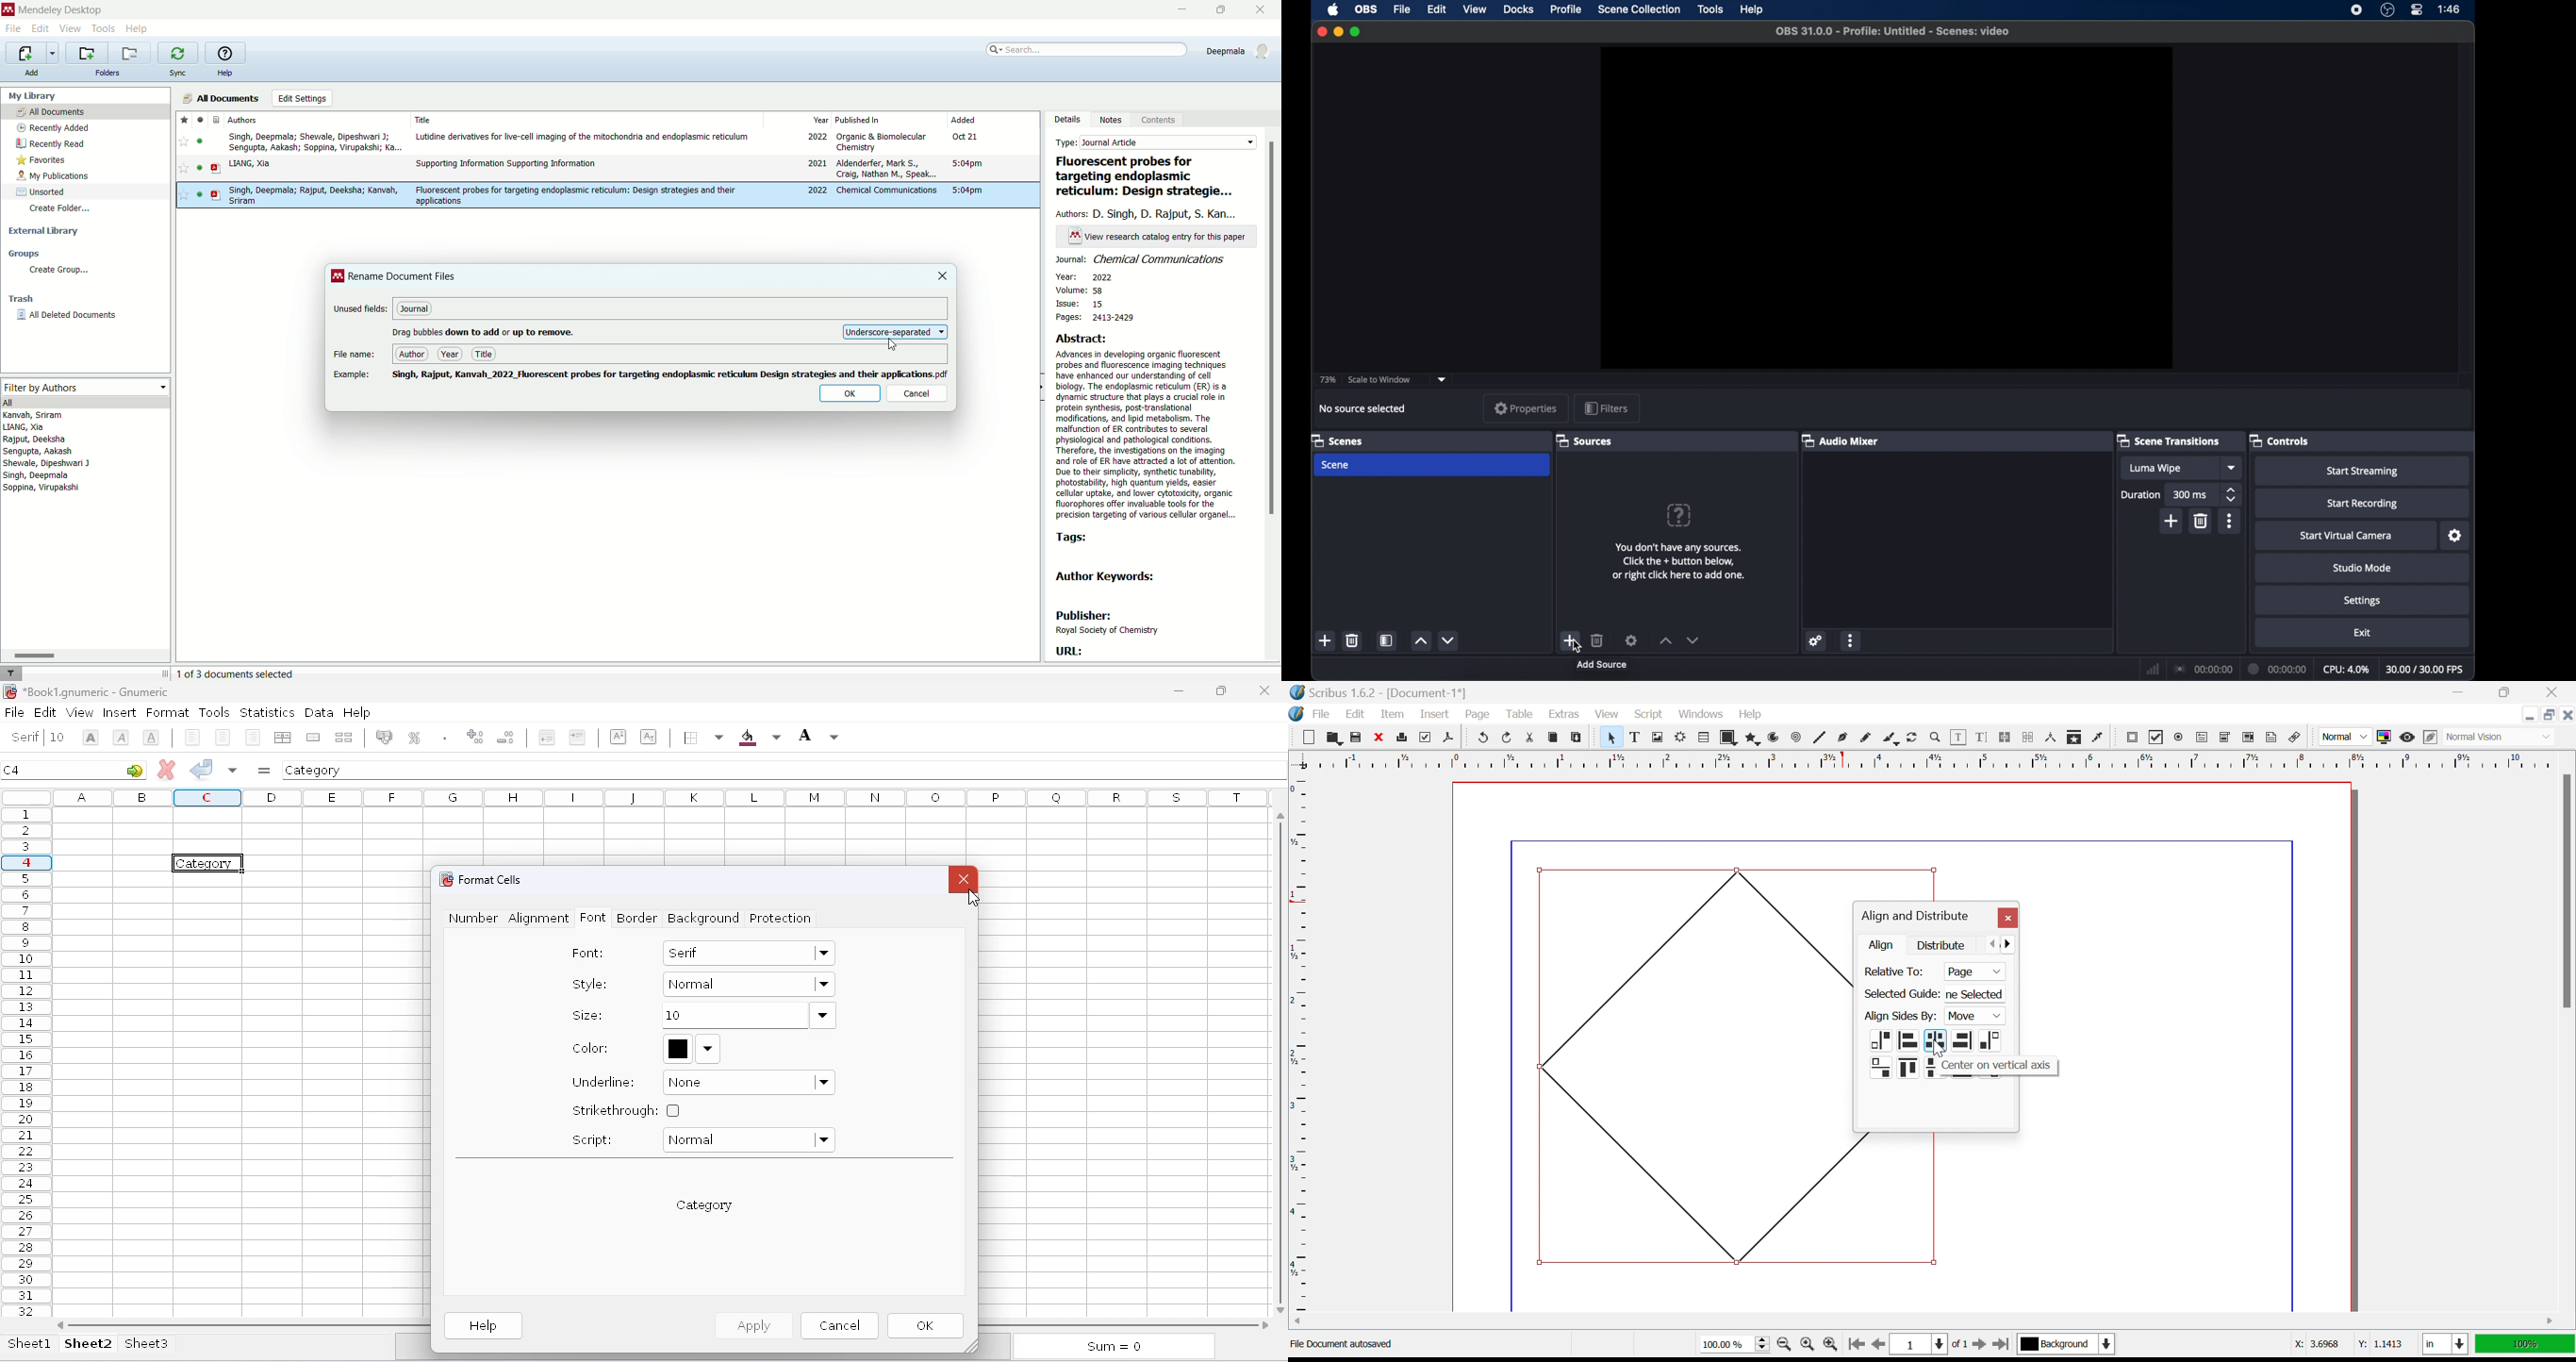 The width and height of the screenshot is (2576, 1372). What do you see at coordinates (1337, 441) in the screenshot?
I see `scenes` at bounding box center [1337, 441].